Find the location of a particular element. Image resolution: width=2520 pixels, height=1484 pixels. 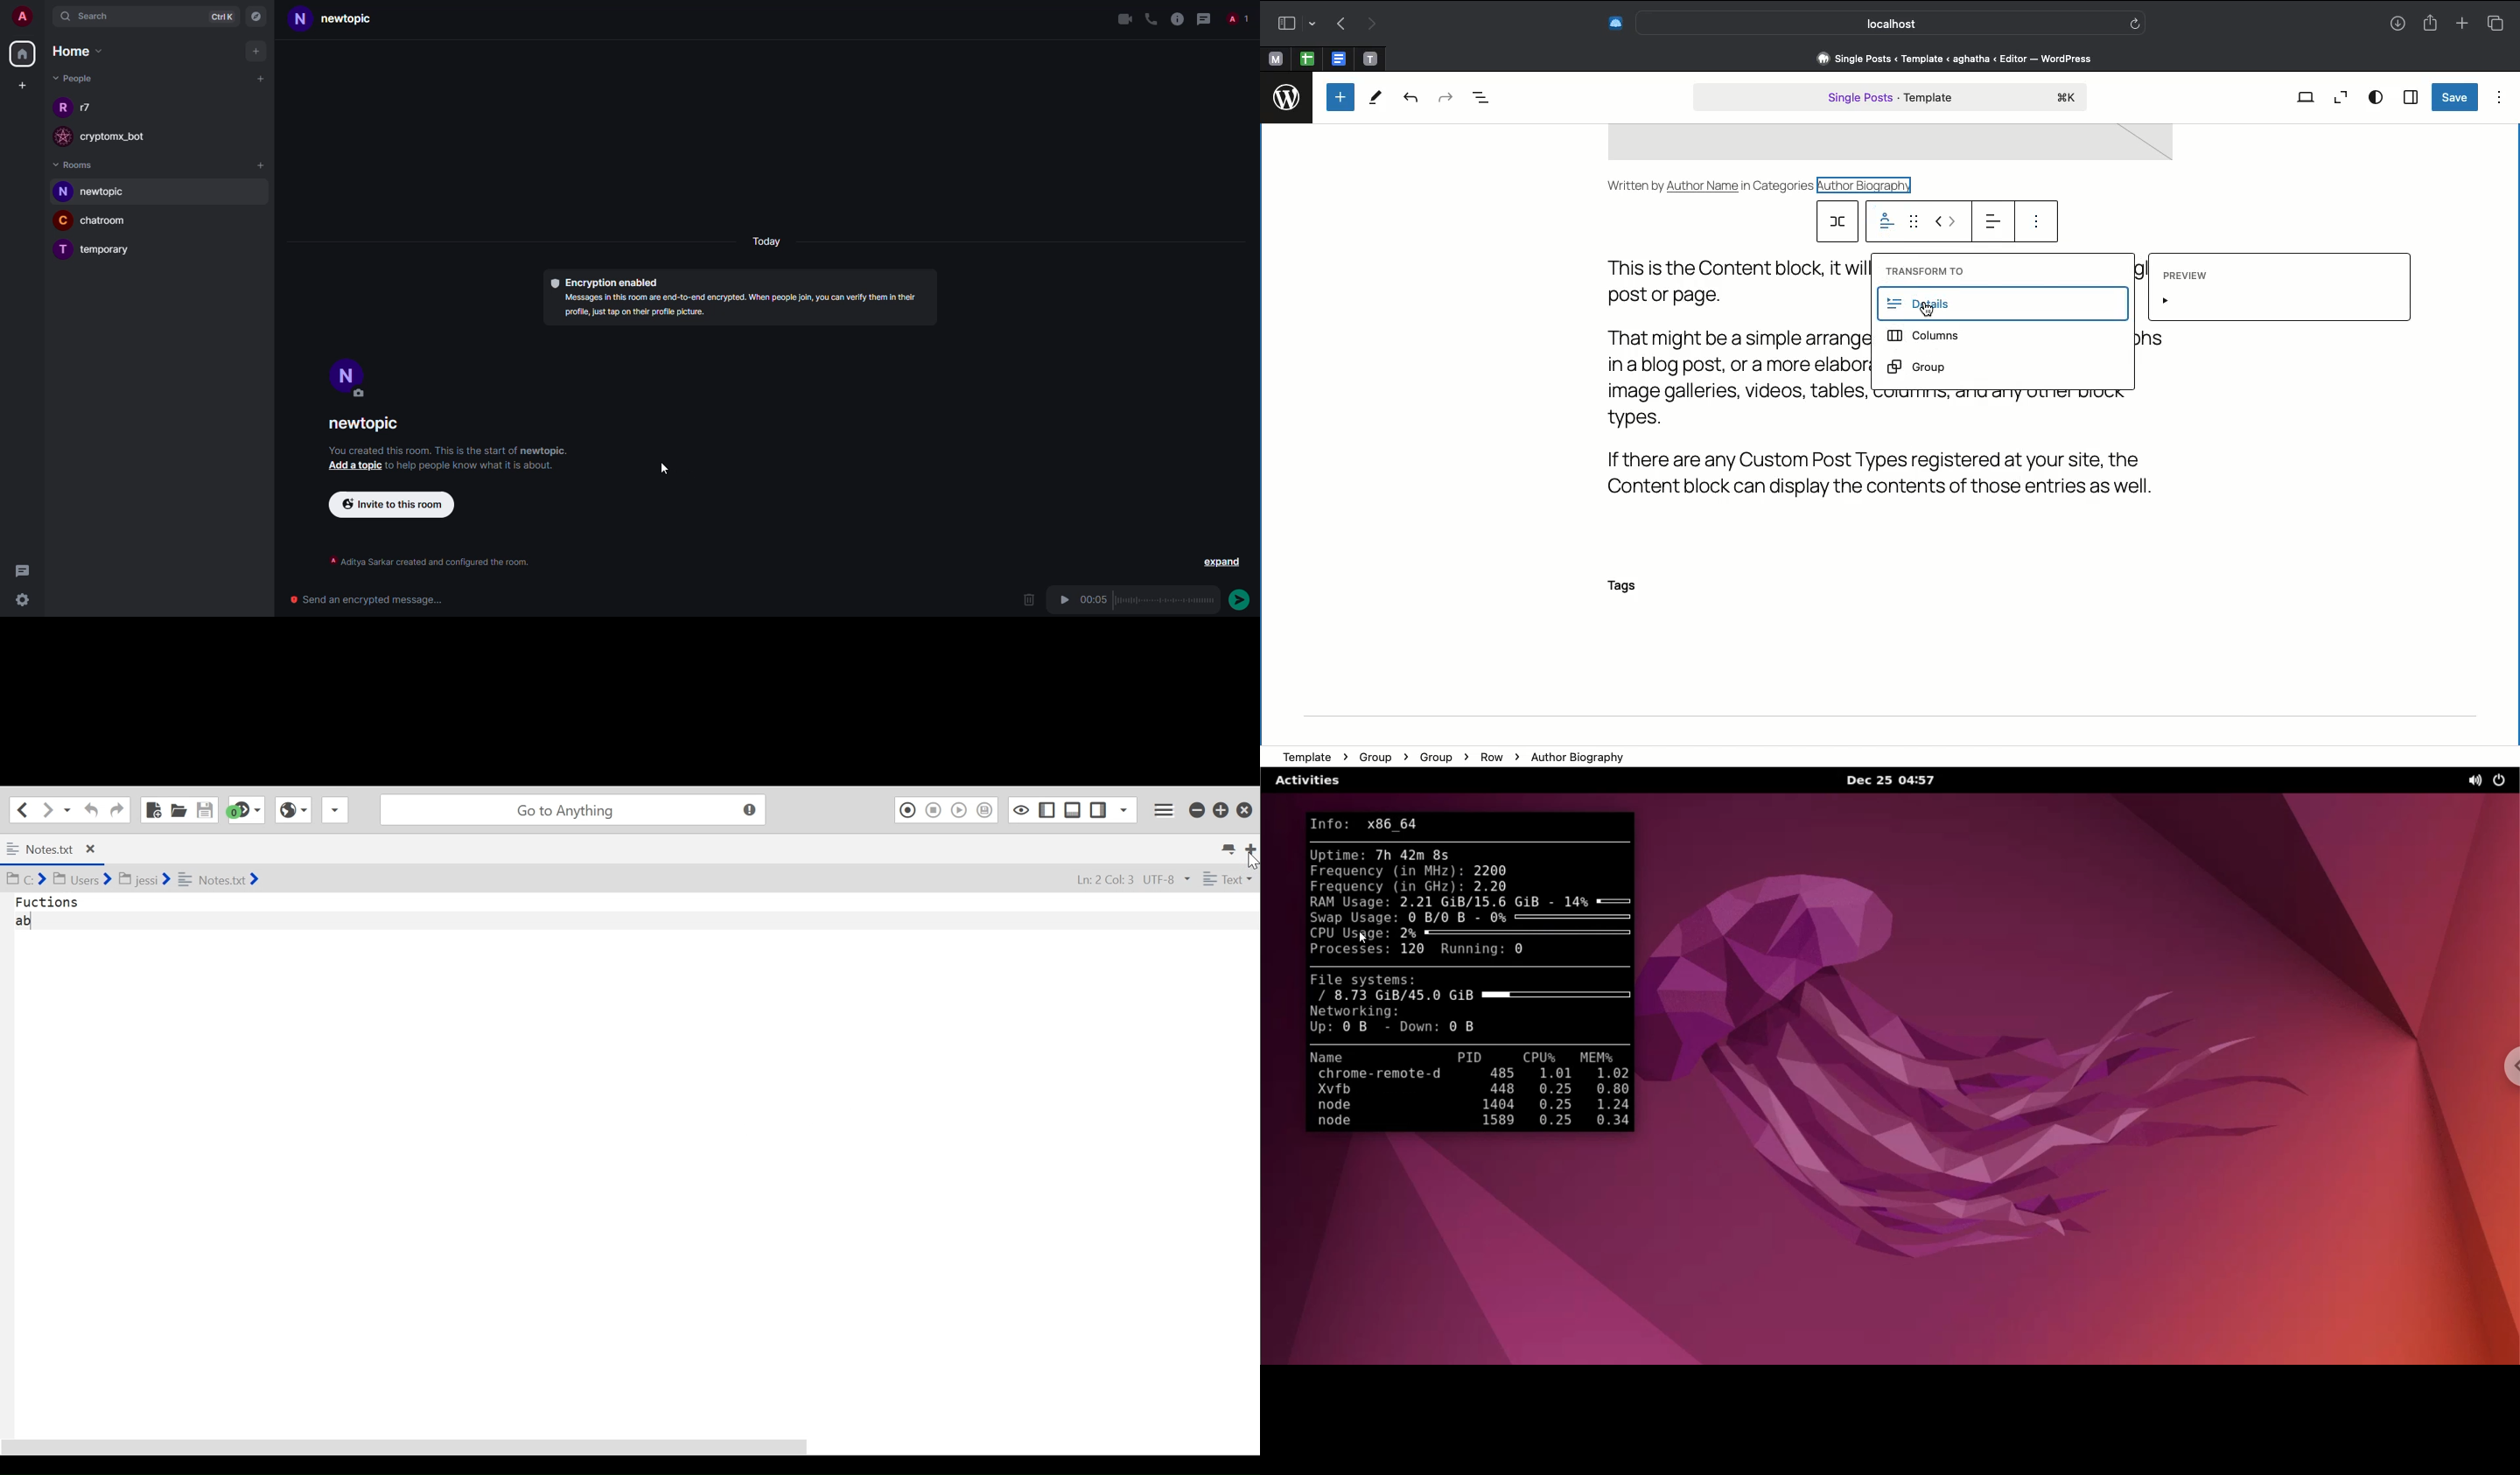

Zoom out is located at coordinates (2341, 97).